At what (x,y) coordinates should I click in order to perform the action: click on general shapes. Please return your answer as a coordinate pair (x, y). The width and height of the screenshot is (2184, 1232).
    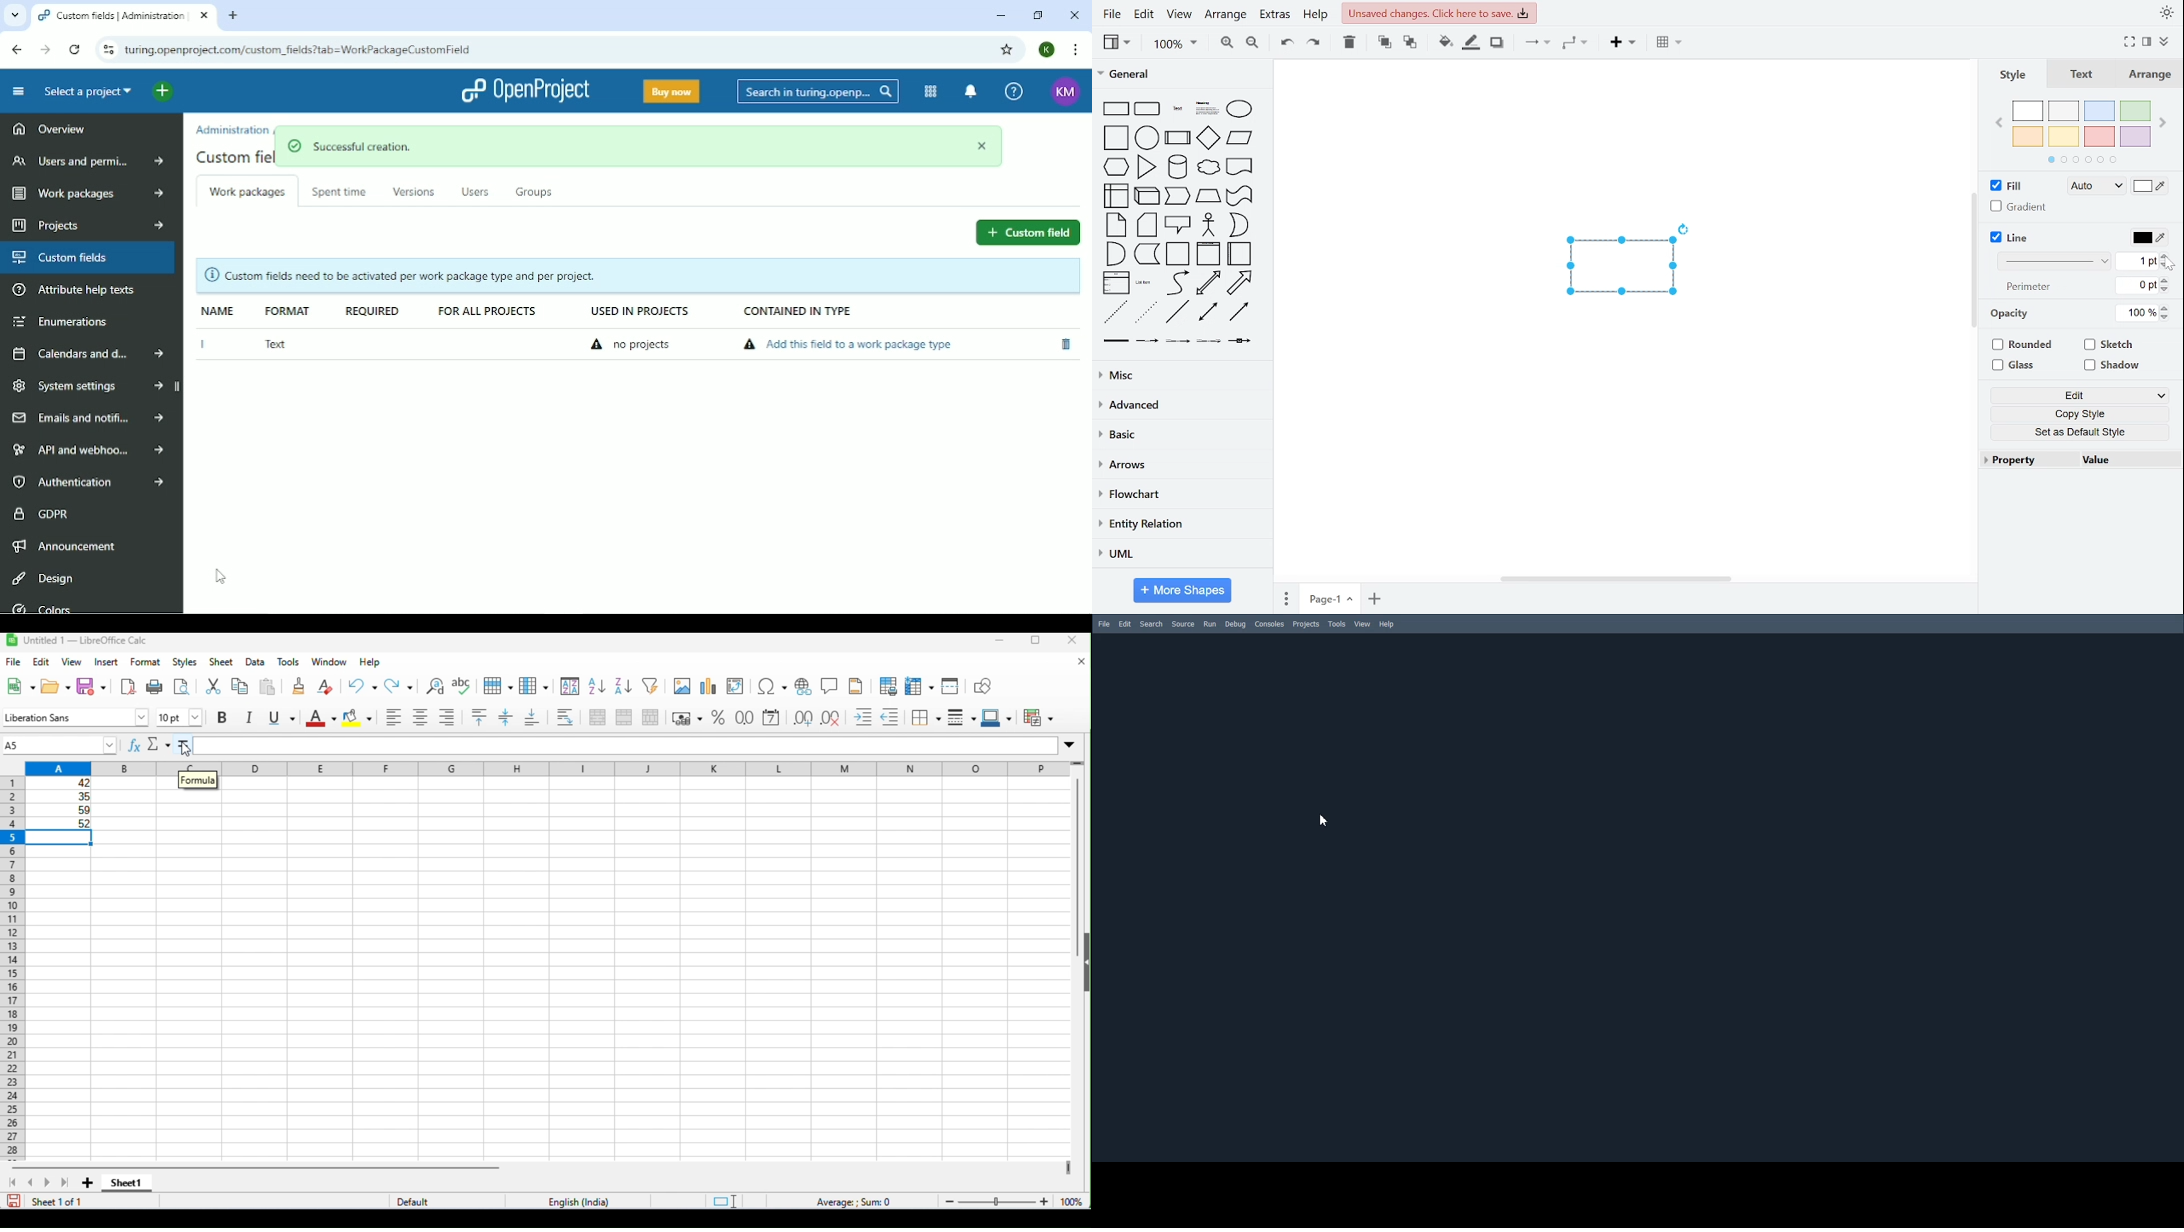
    Looking at the image, I should click on (1147, 253).